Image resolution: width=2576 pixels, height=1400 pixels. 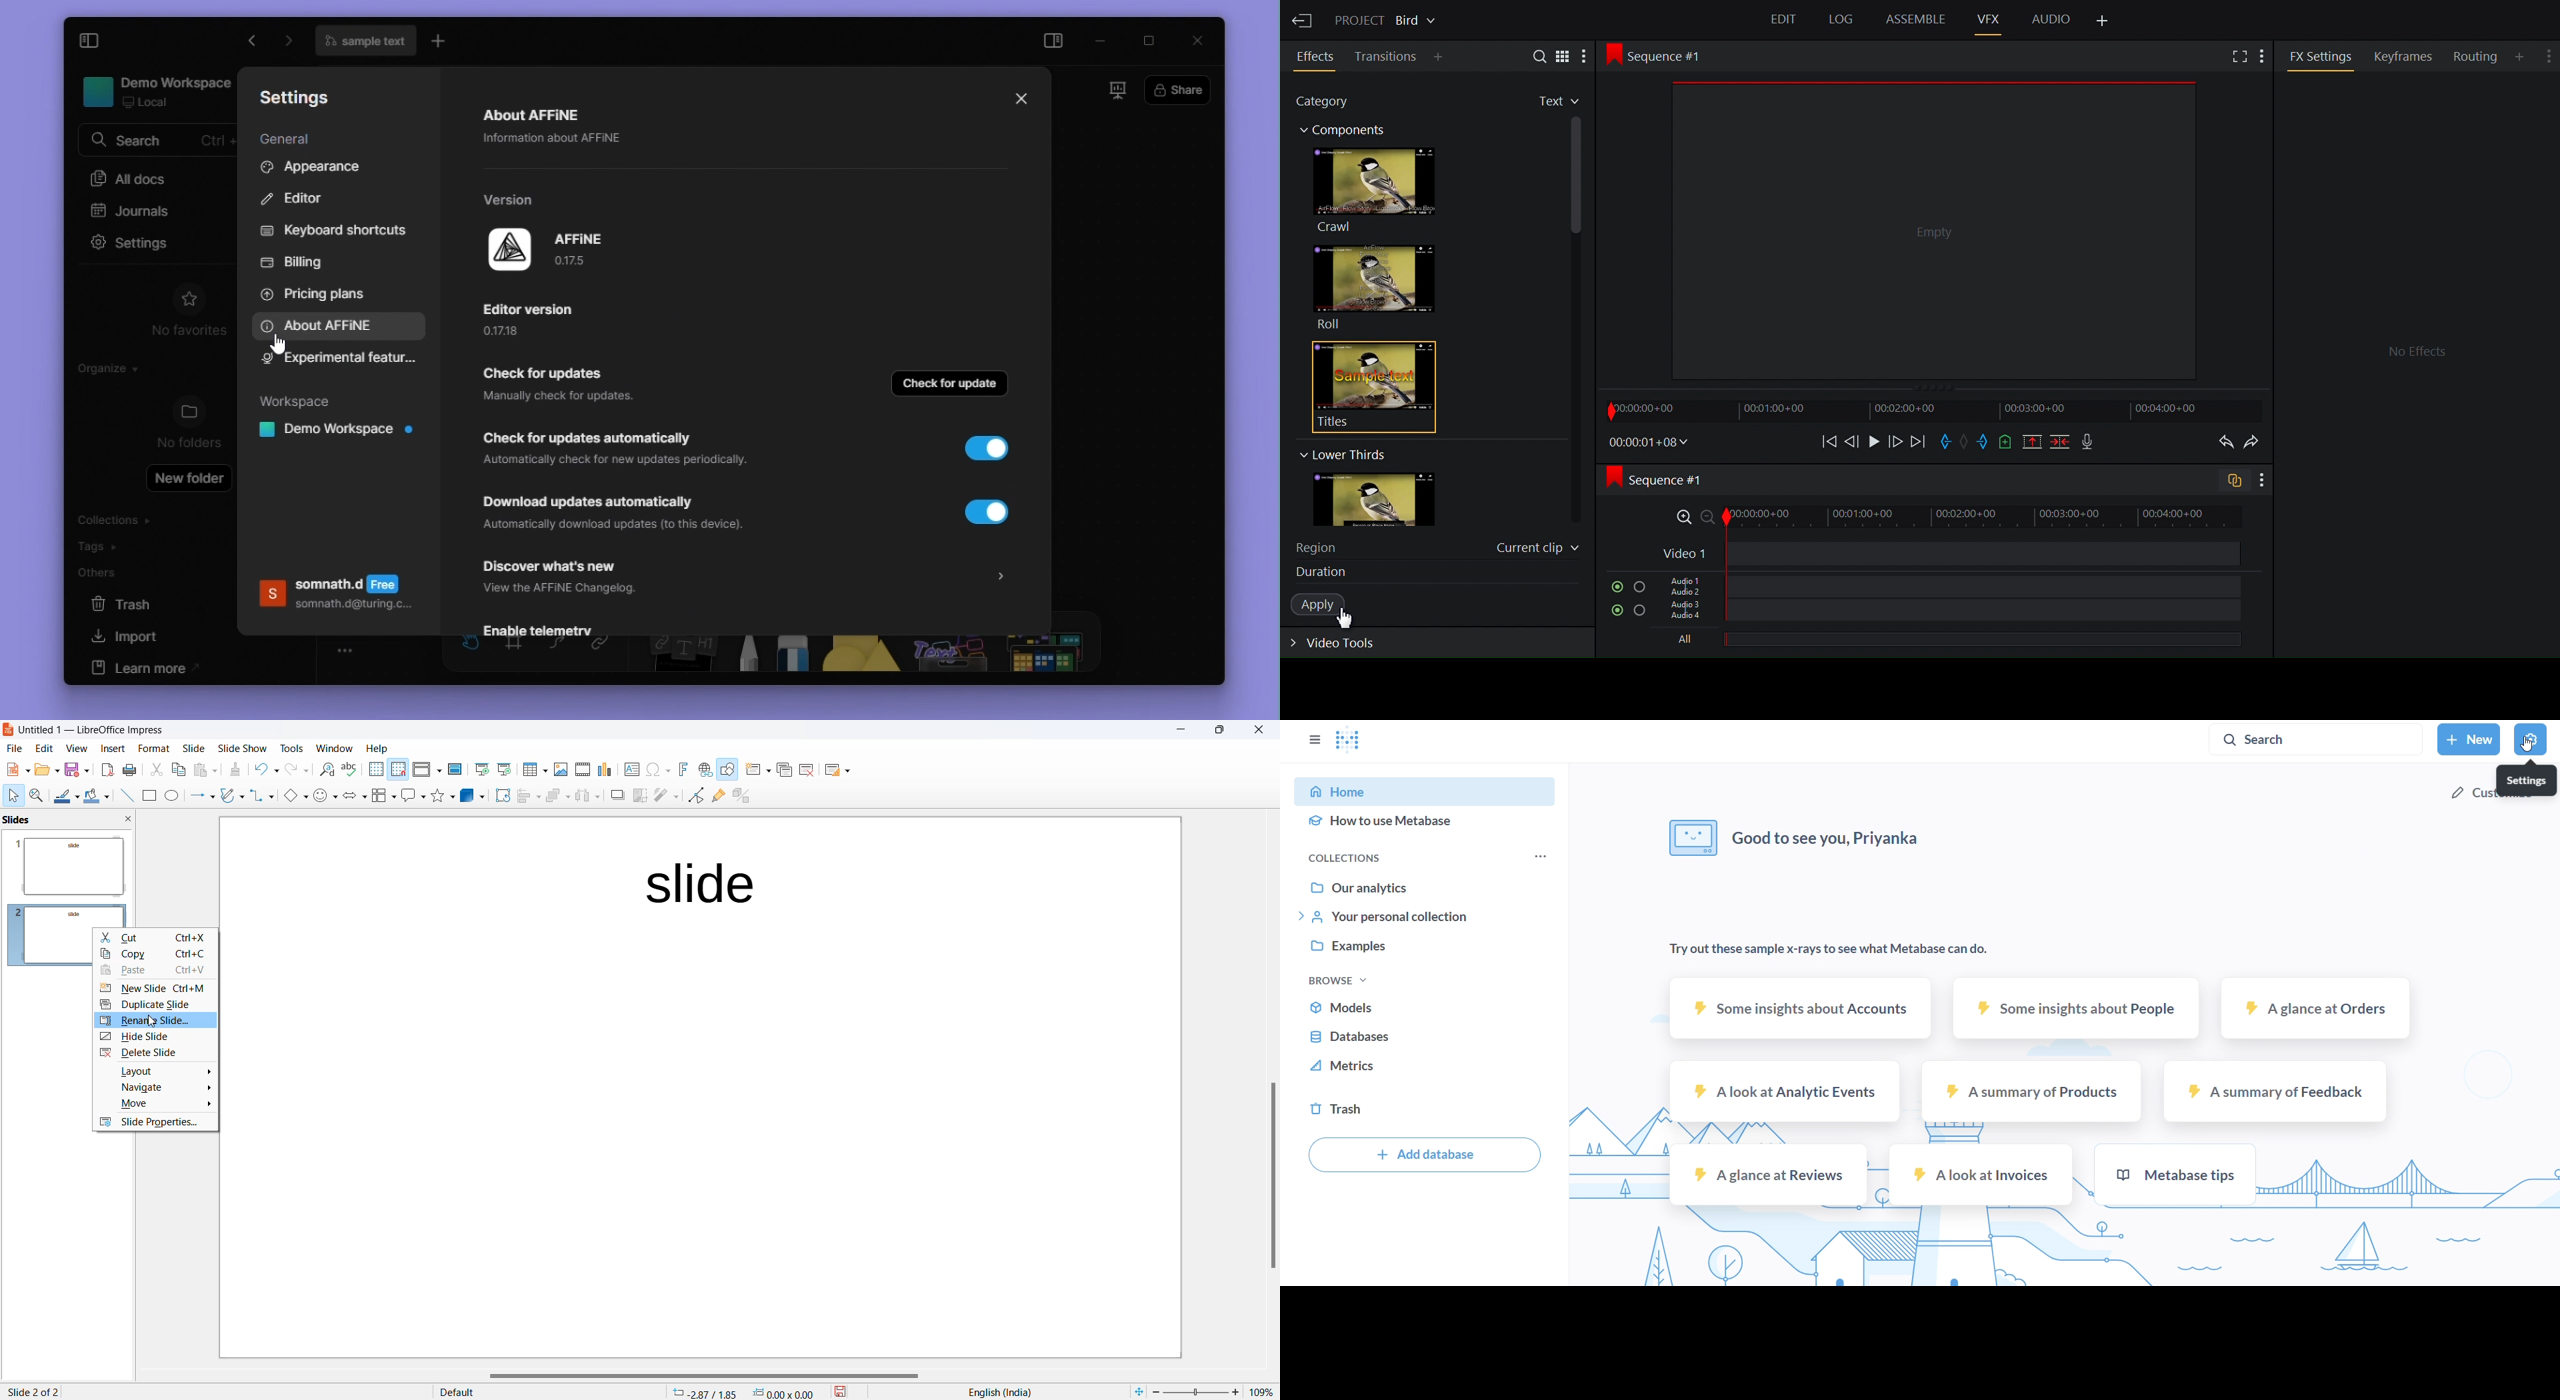 I want to click on Toggle end point edit mode, so click(x=694, y=796).